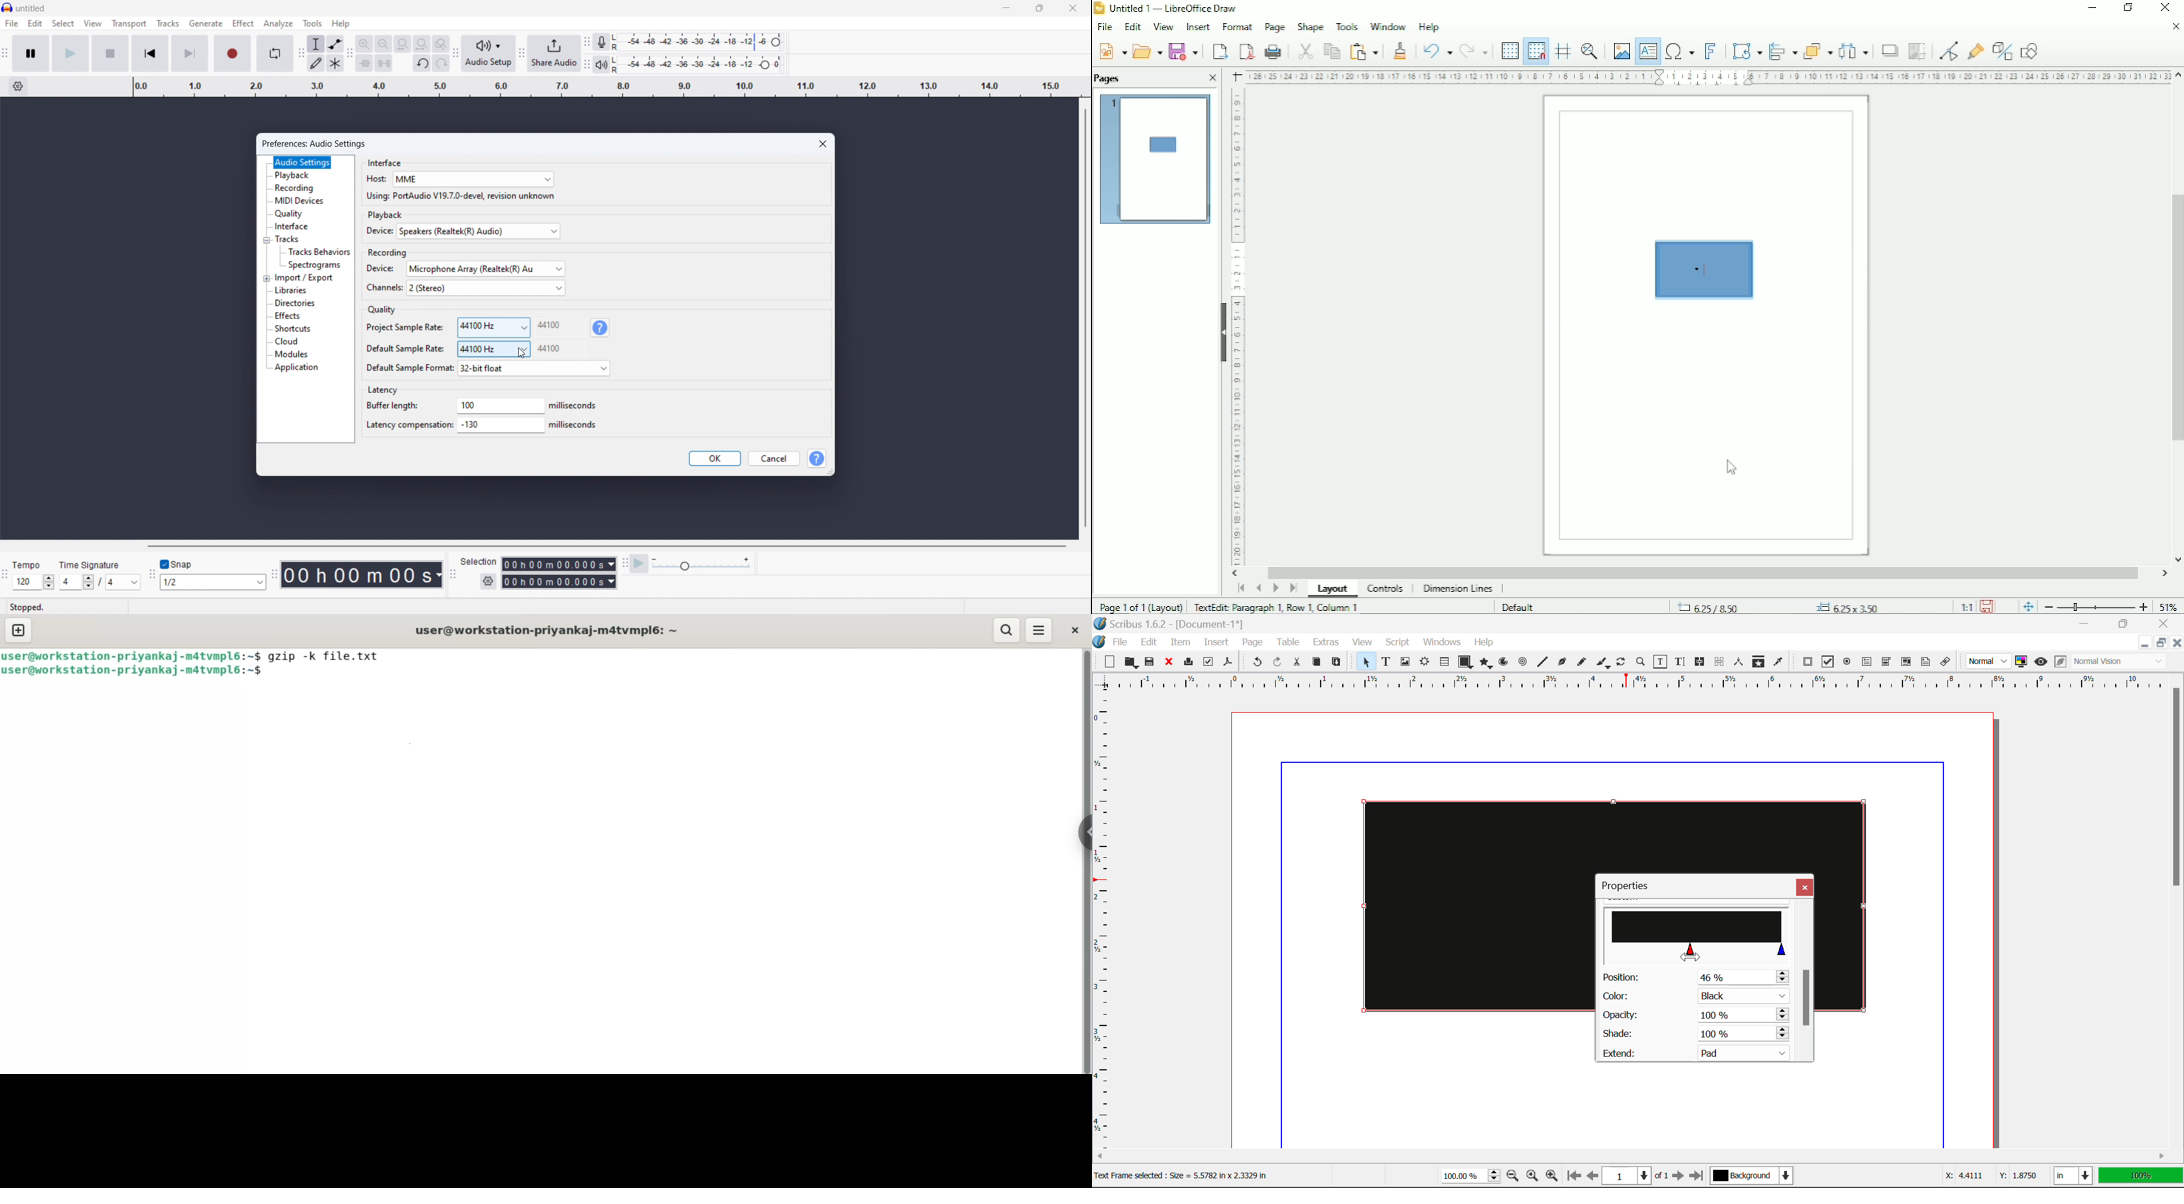 The width and height of the screenshot is (2184, 1204). I want to click on Insert, so click(1198, 26).